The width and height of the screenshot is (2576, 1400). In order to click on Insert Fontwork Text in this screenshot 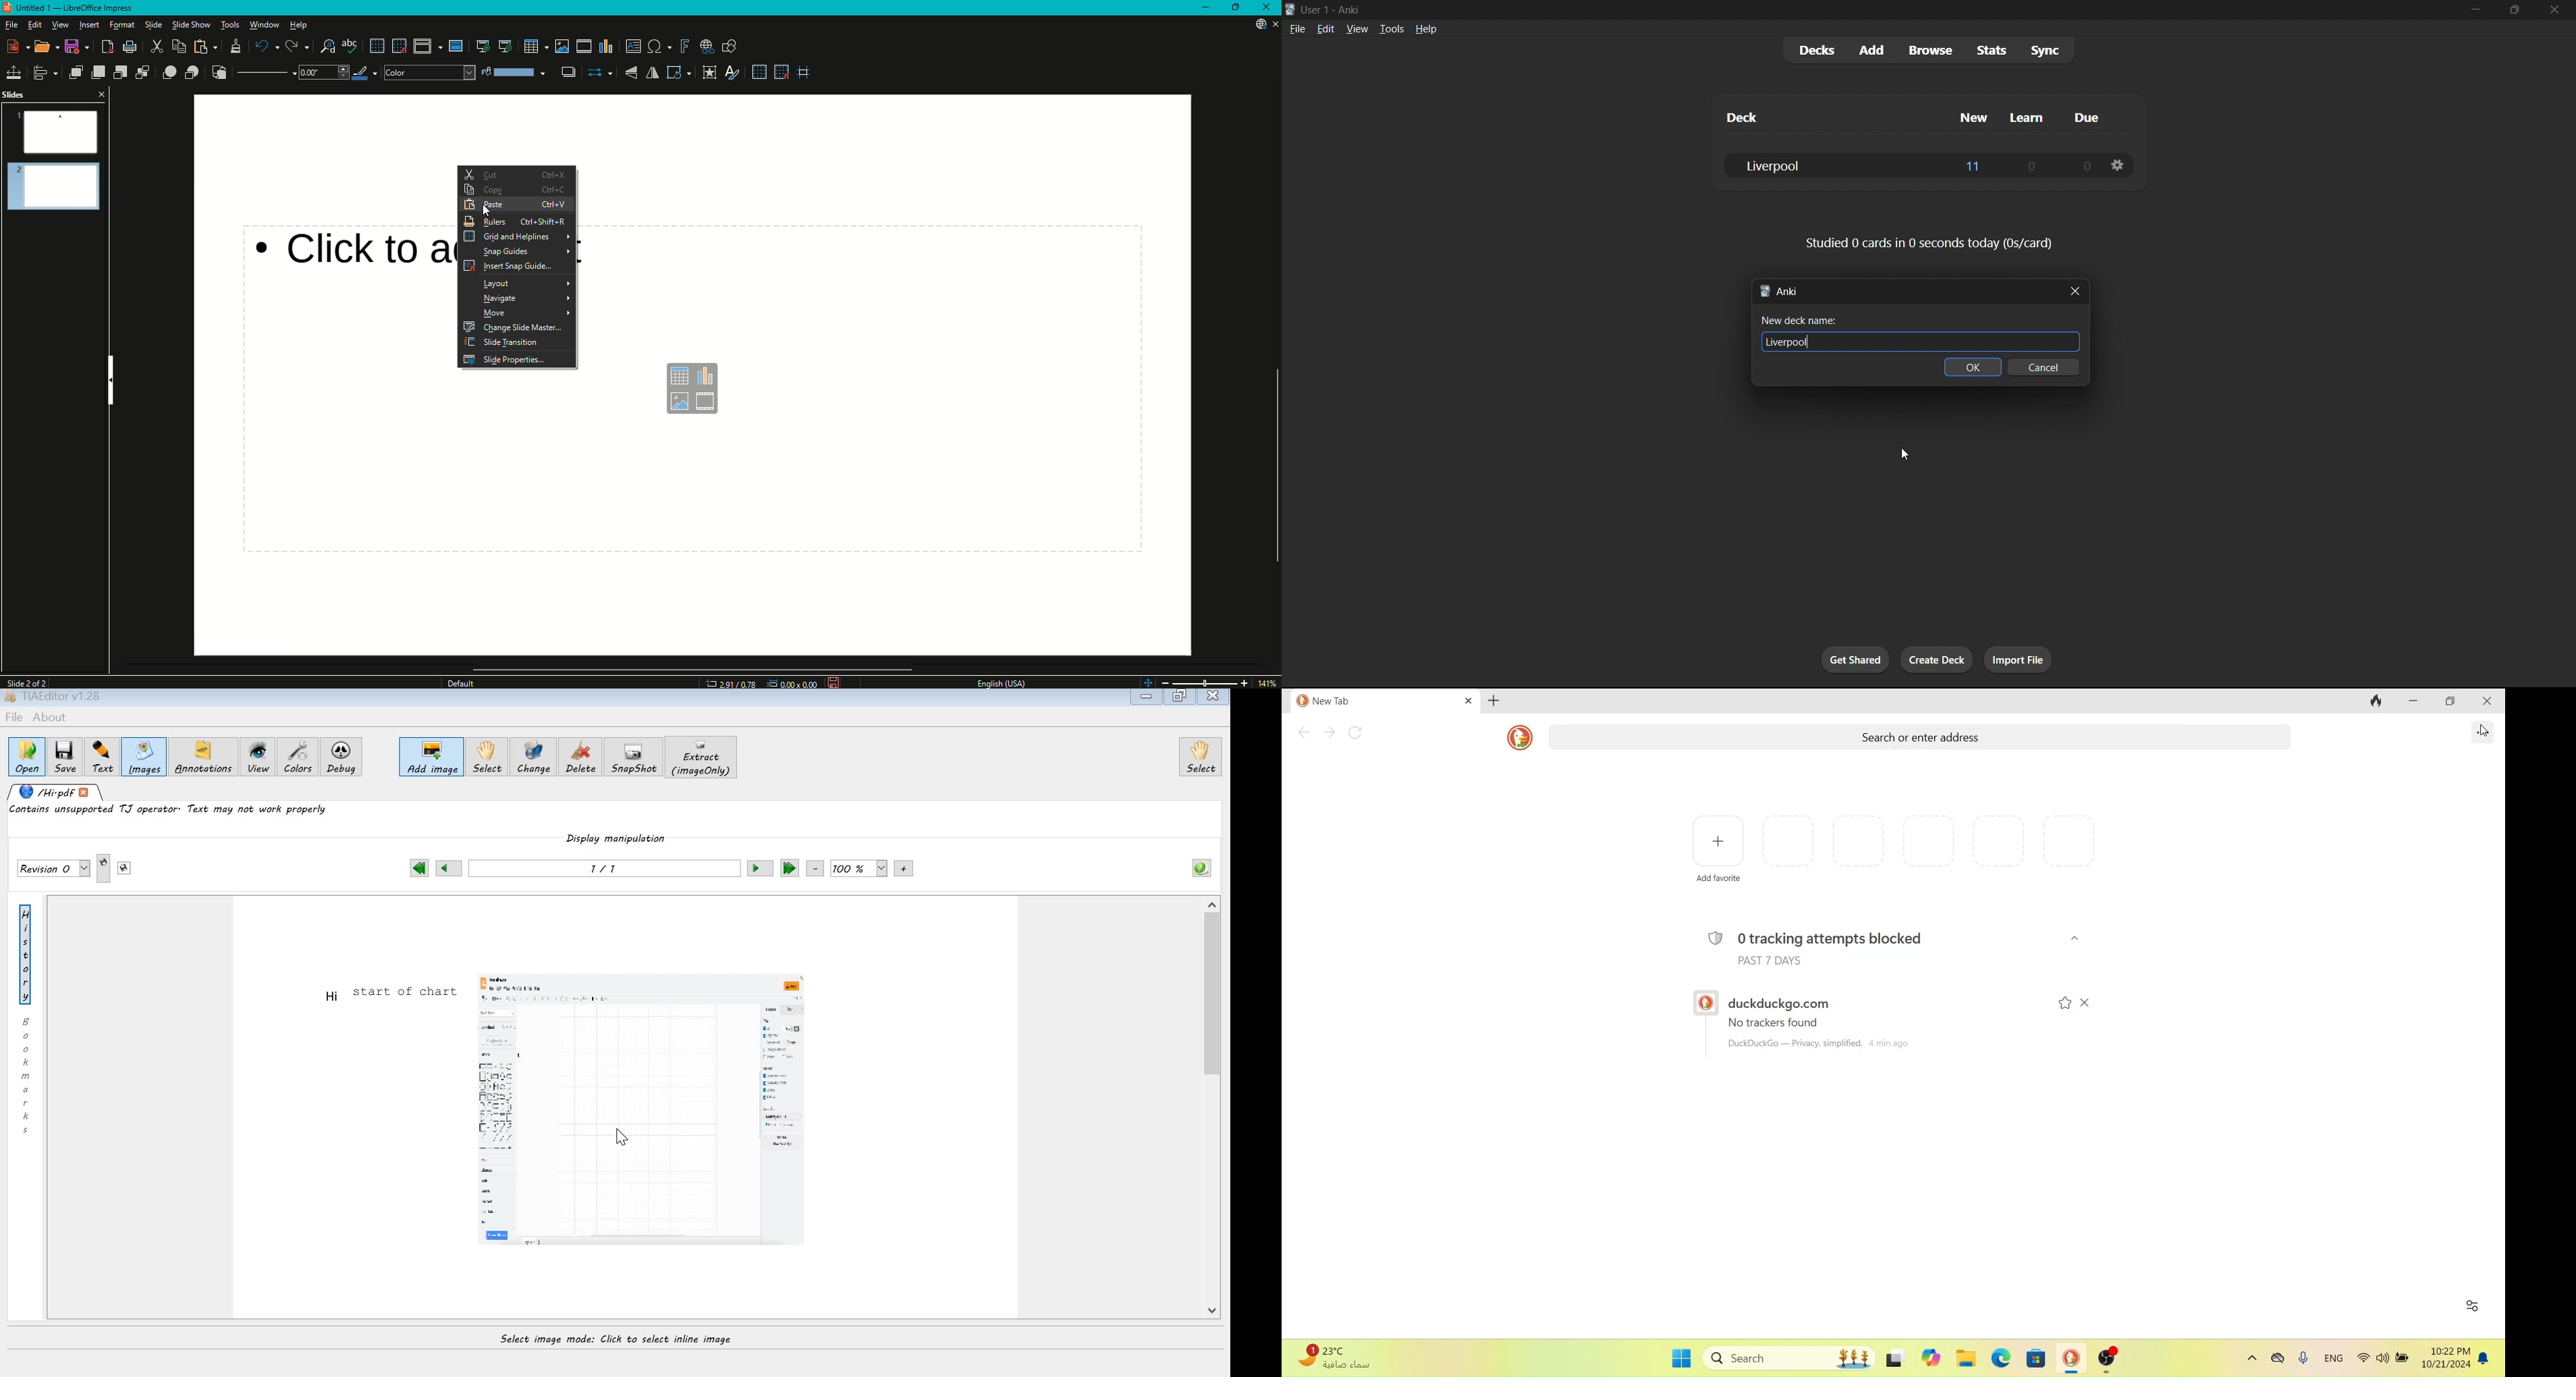, I will do `click(684, 46)`.